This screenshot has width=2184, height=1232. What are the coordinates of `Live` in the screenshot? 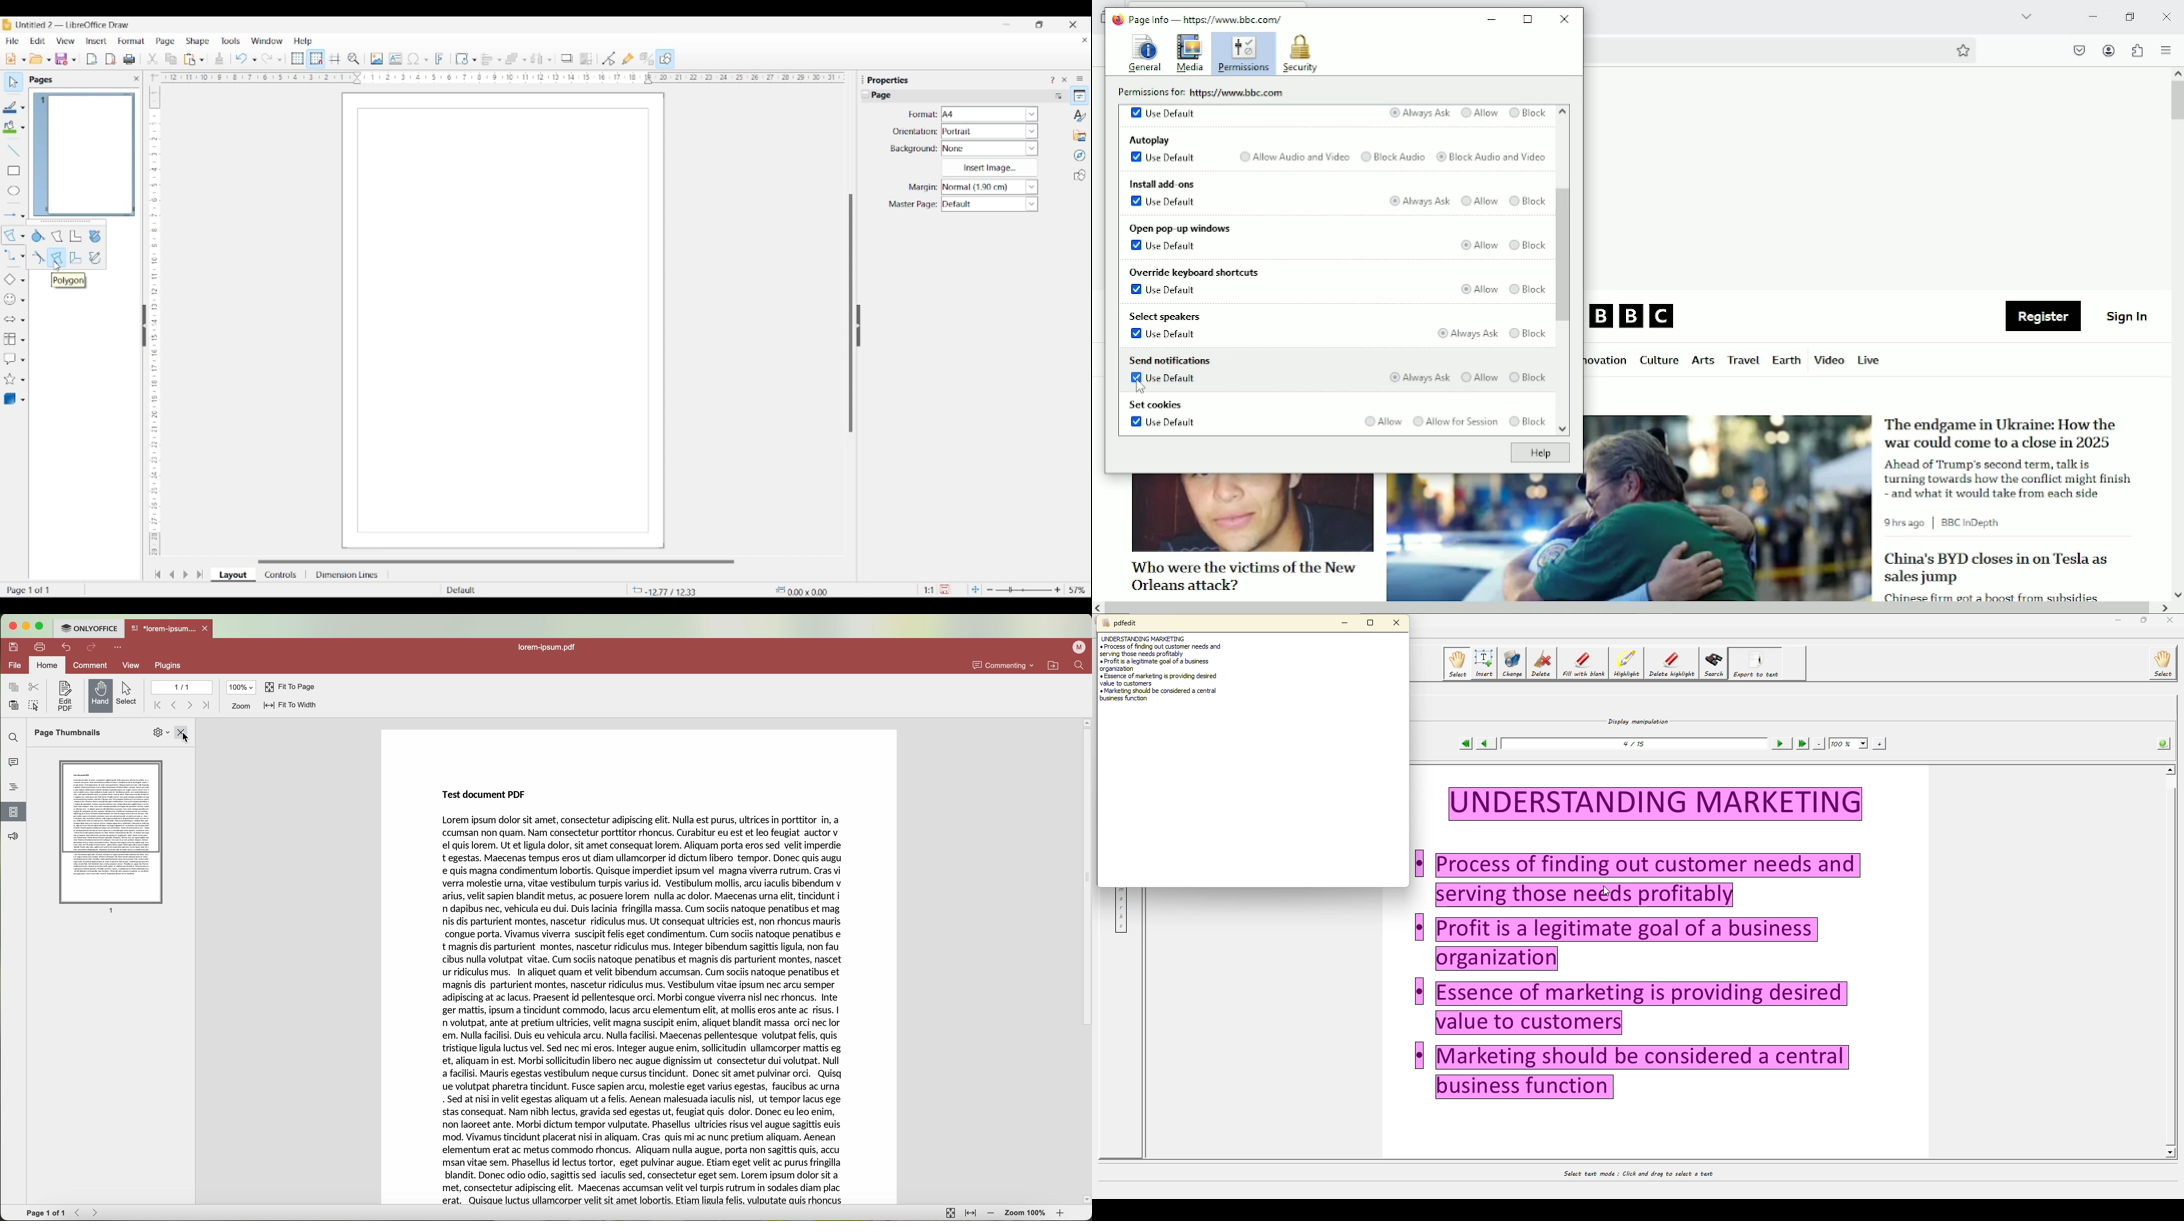 It's located at (1869, 359).